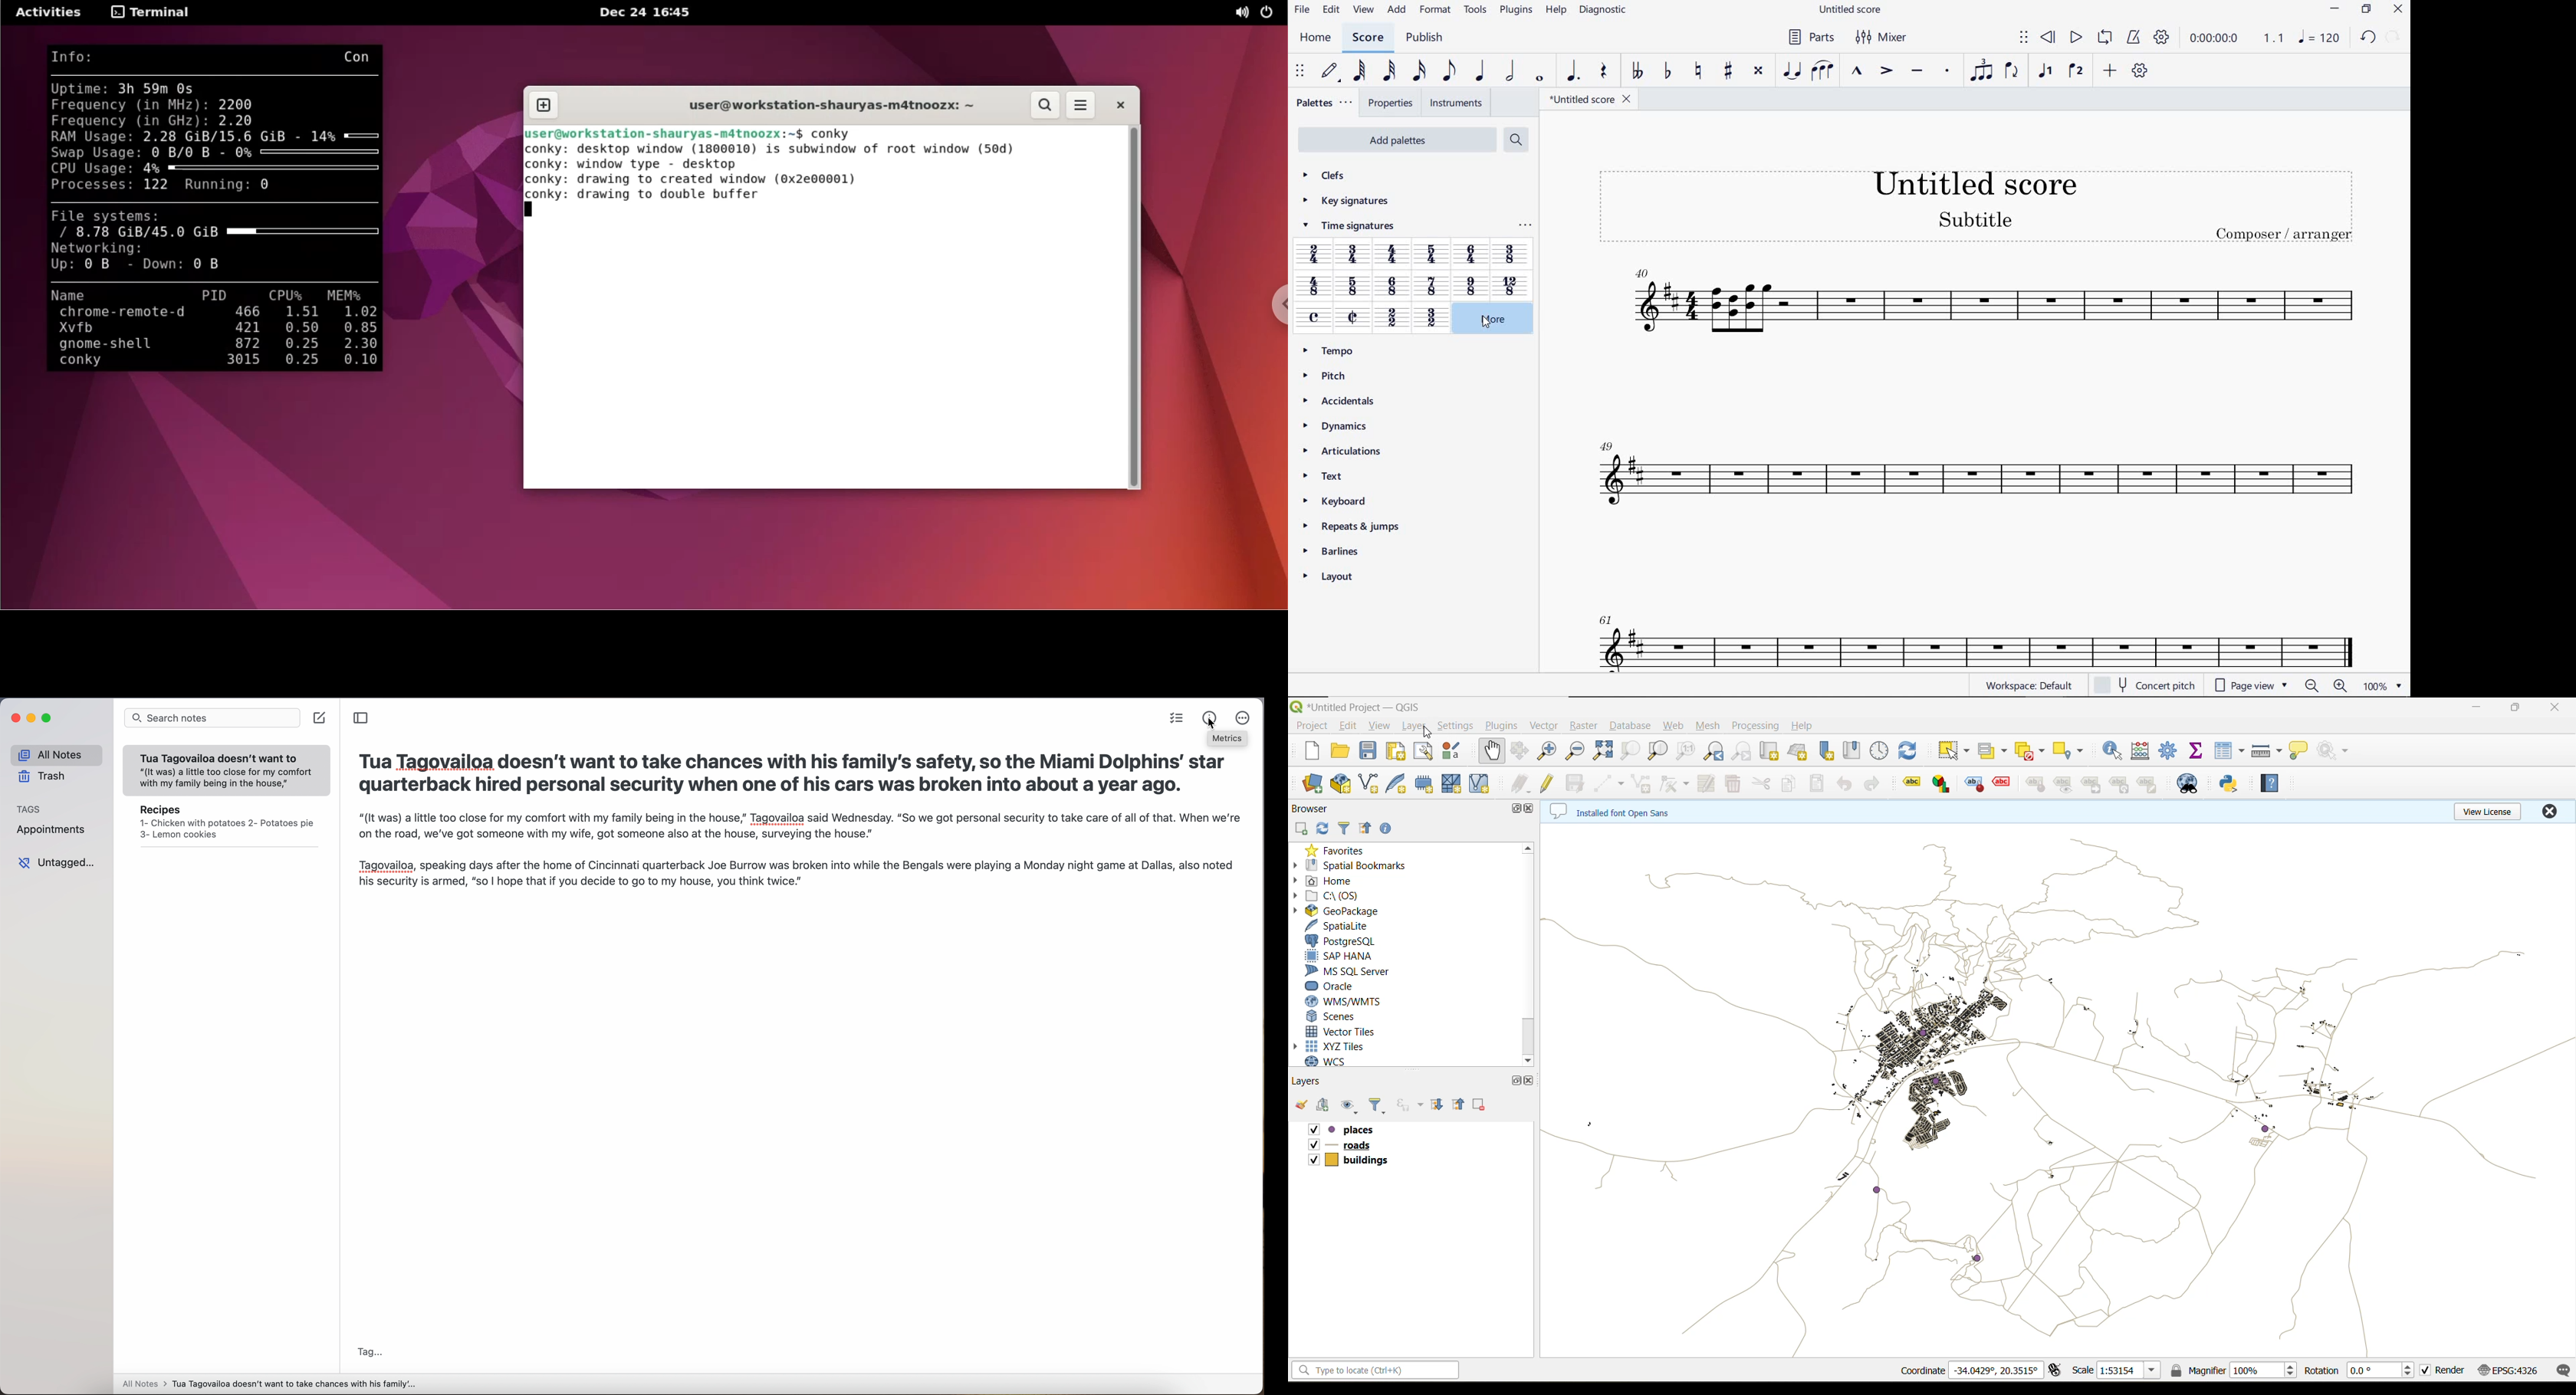 This screenshot has width=2576, height=1400. Describe the element at coordinates (1342, 1047) in the screenshot. I see `xyz tiles` at that location.